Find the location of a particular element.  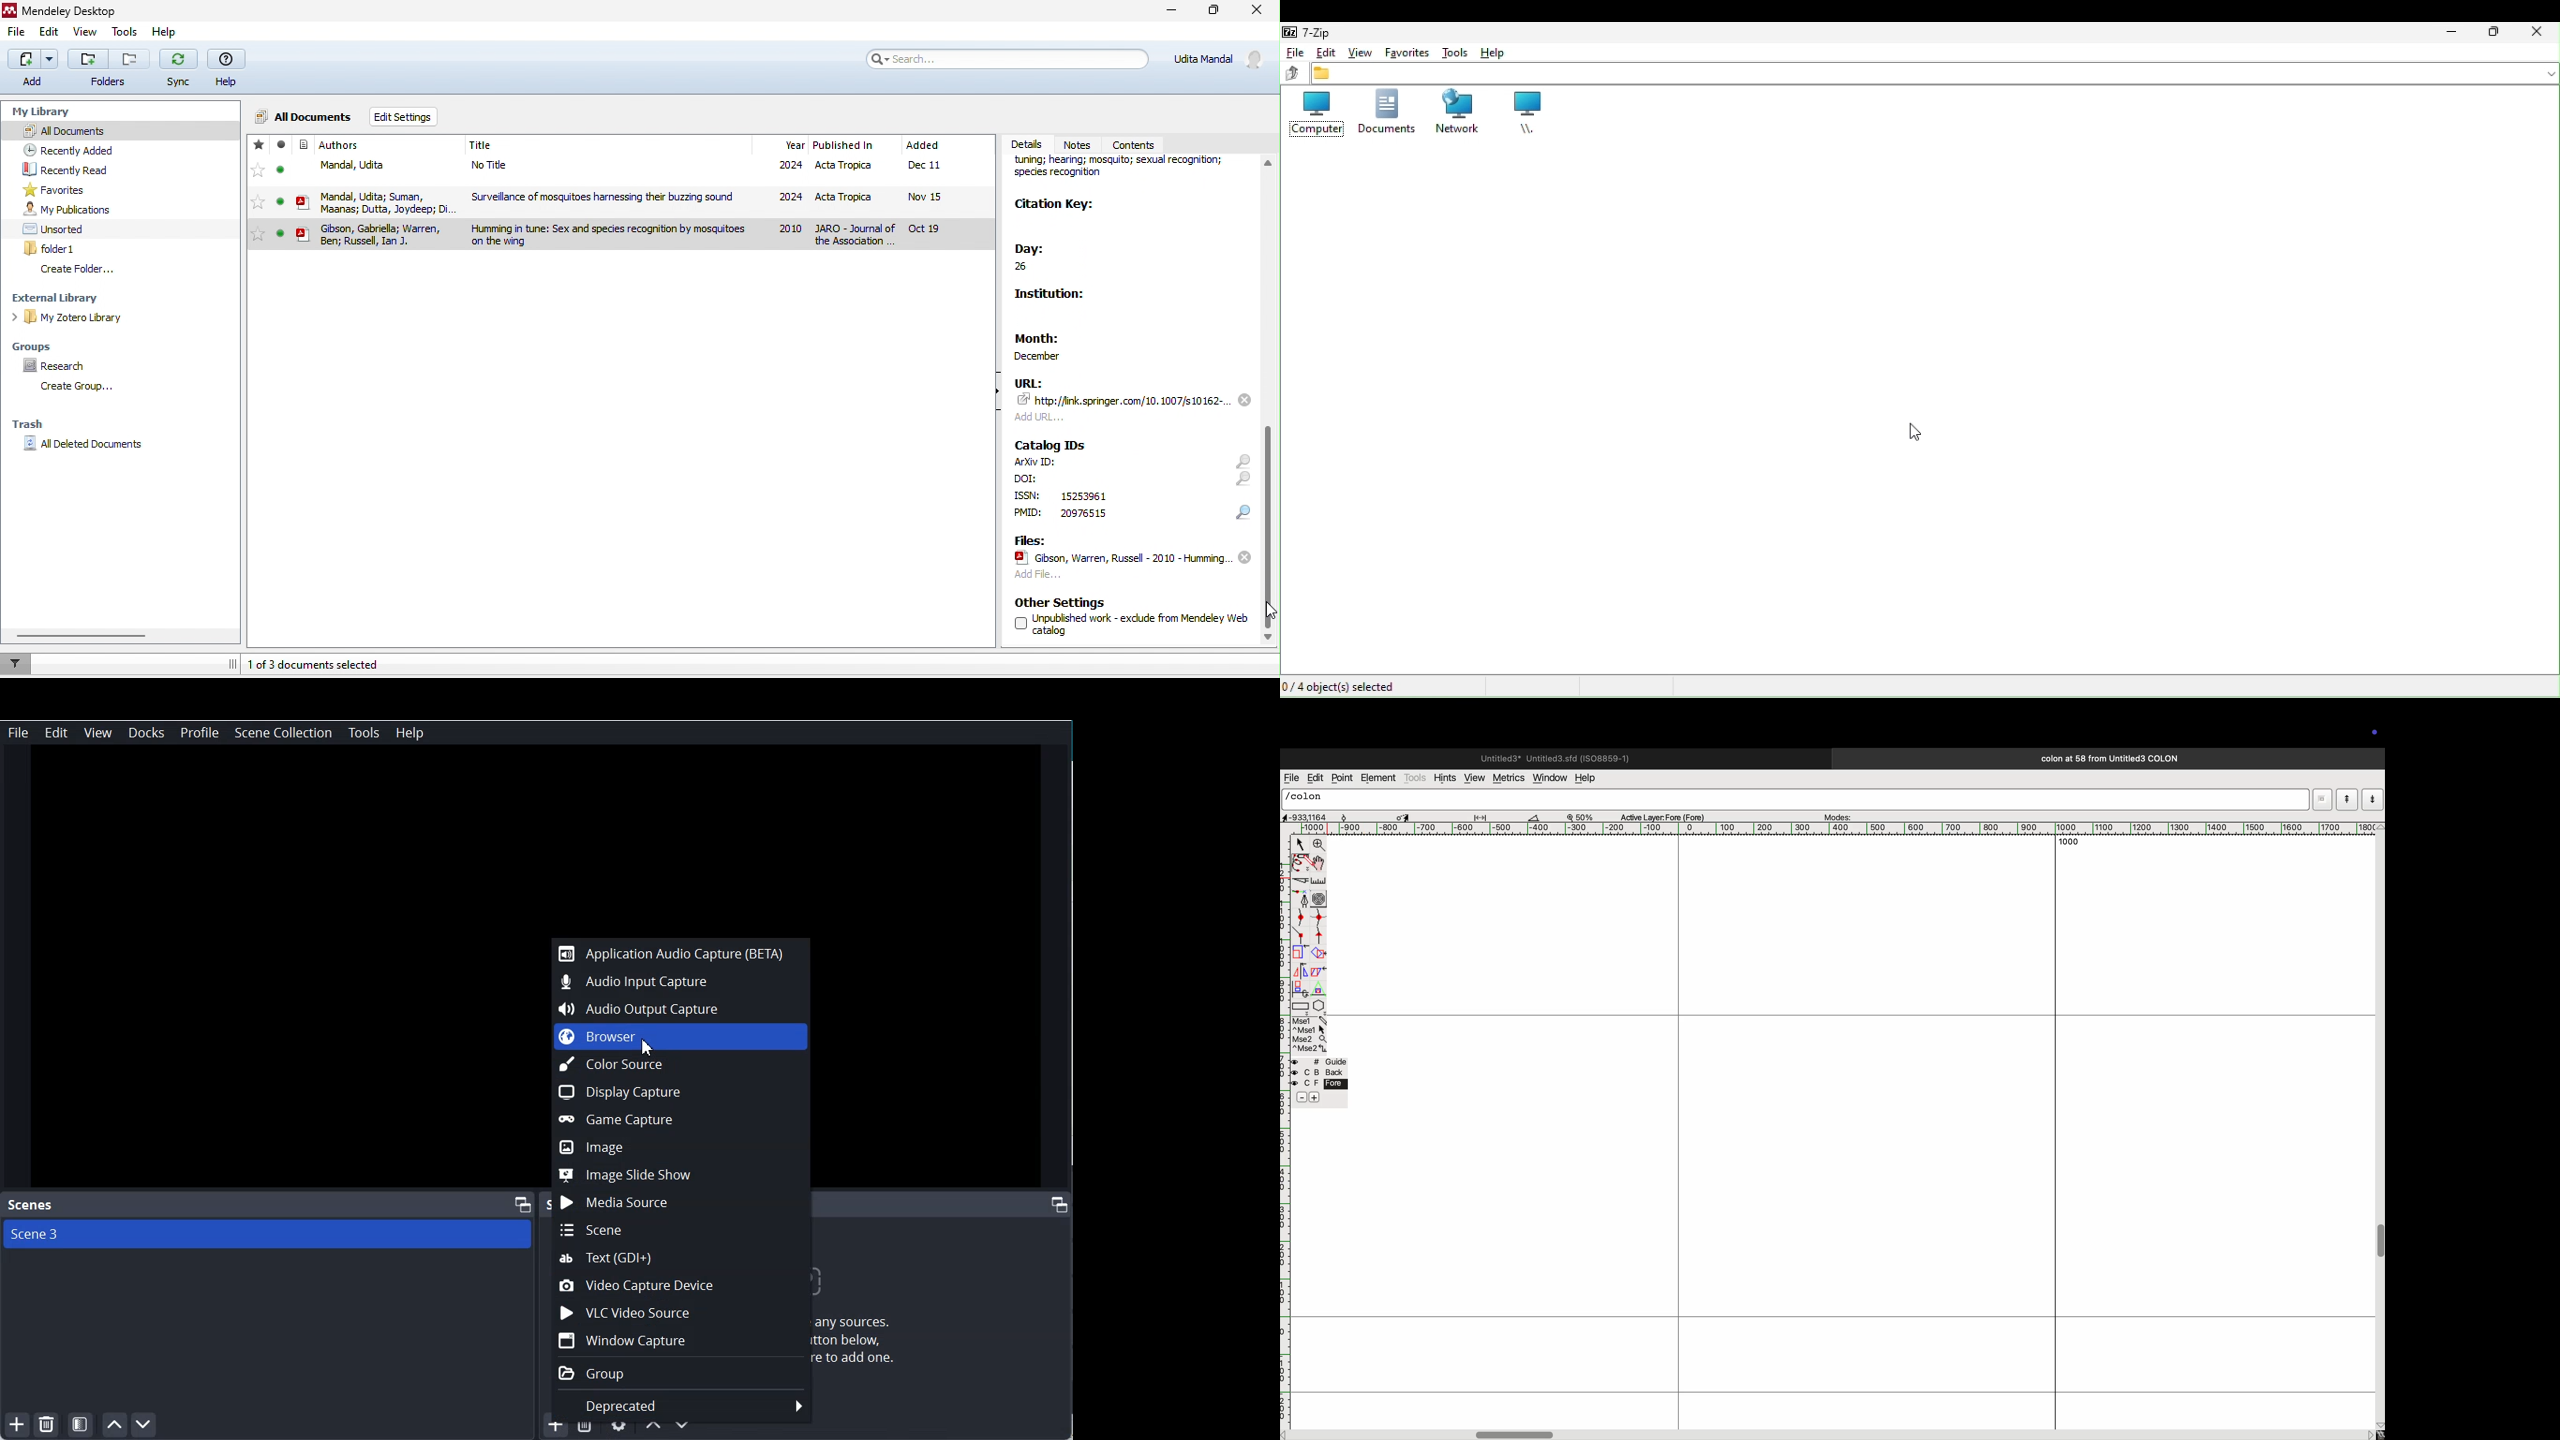

Deprecated is located at coordinates (681, 1407).